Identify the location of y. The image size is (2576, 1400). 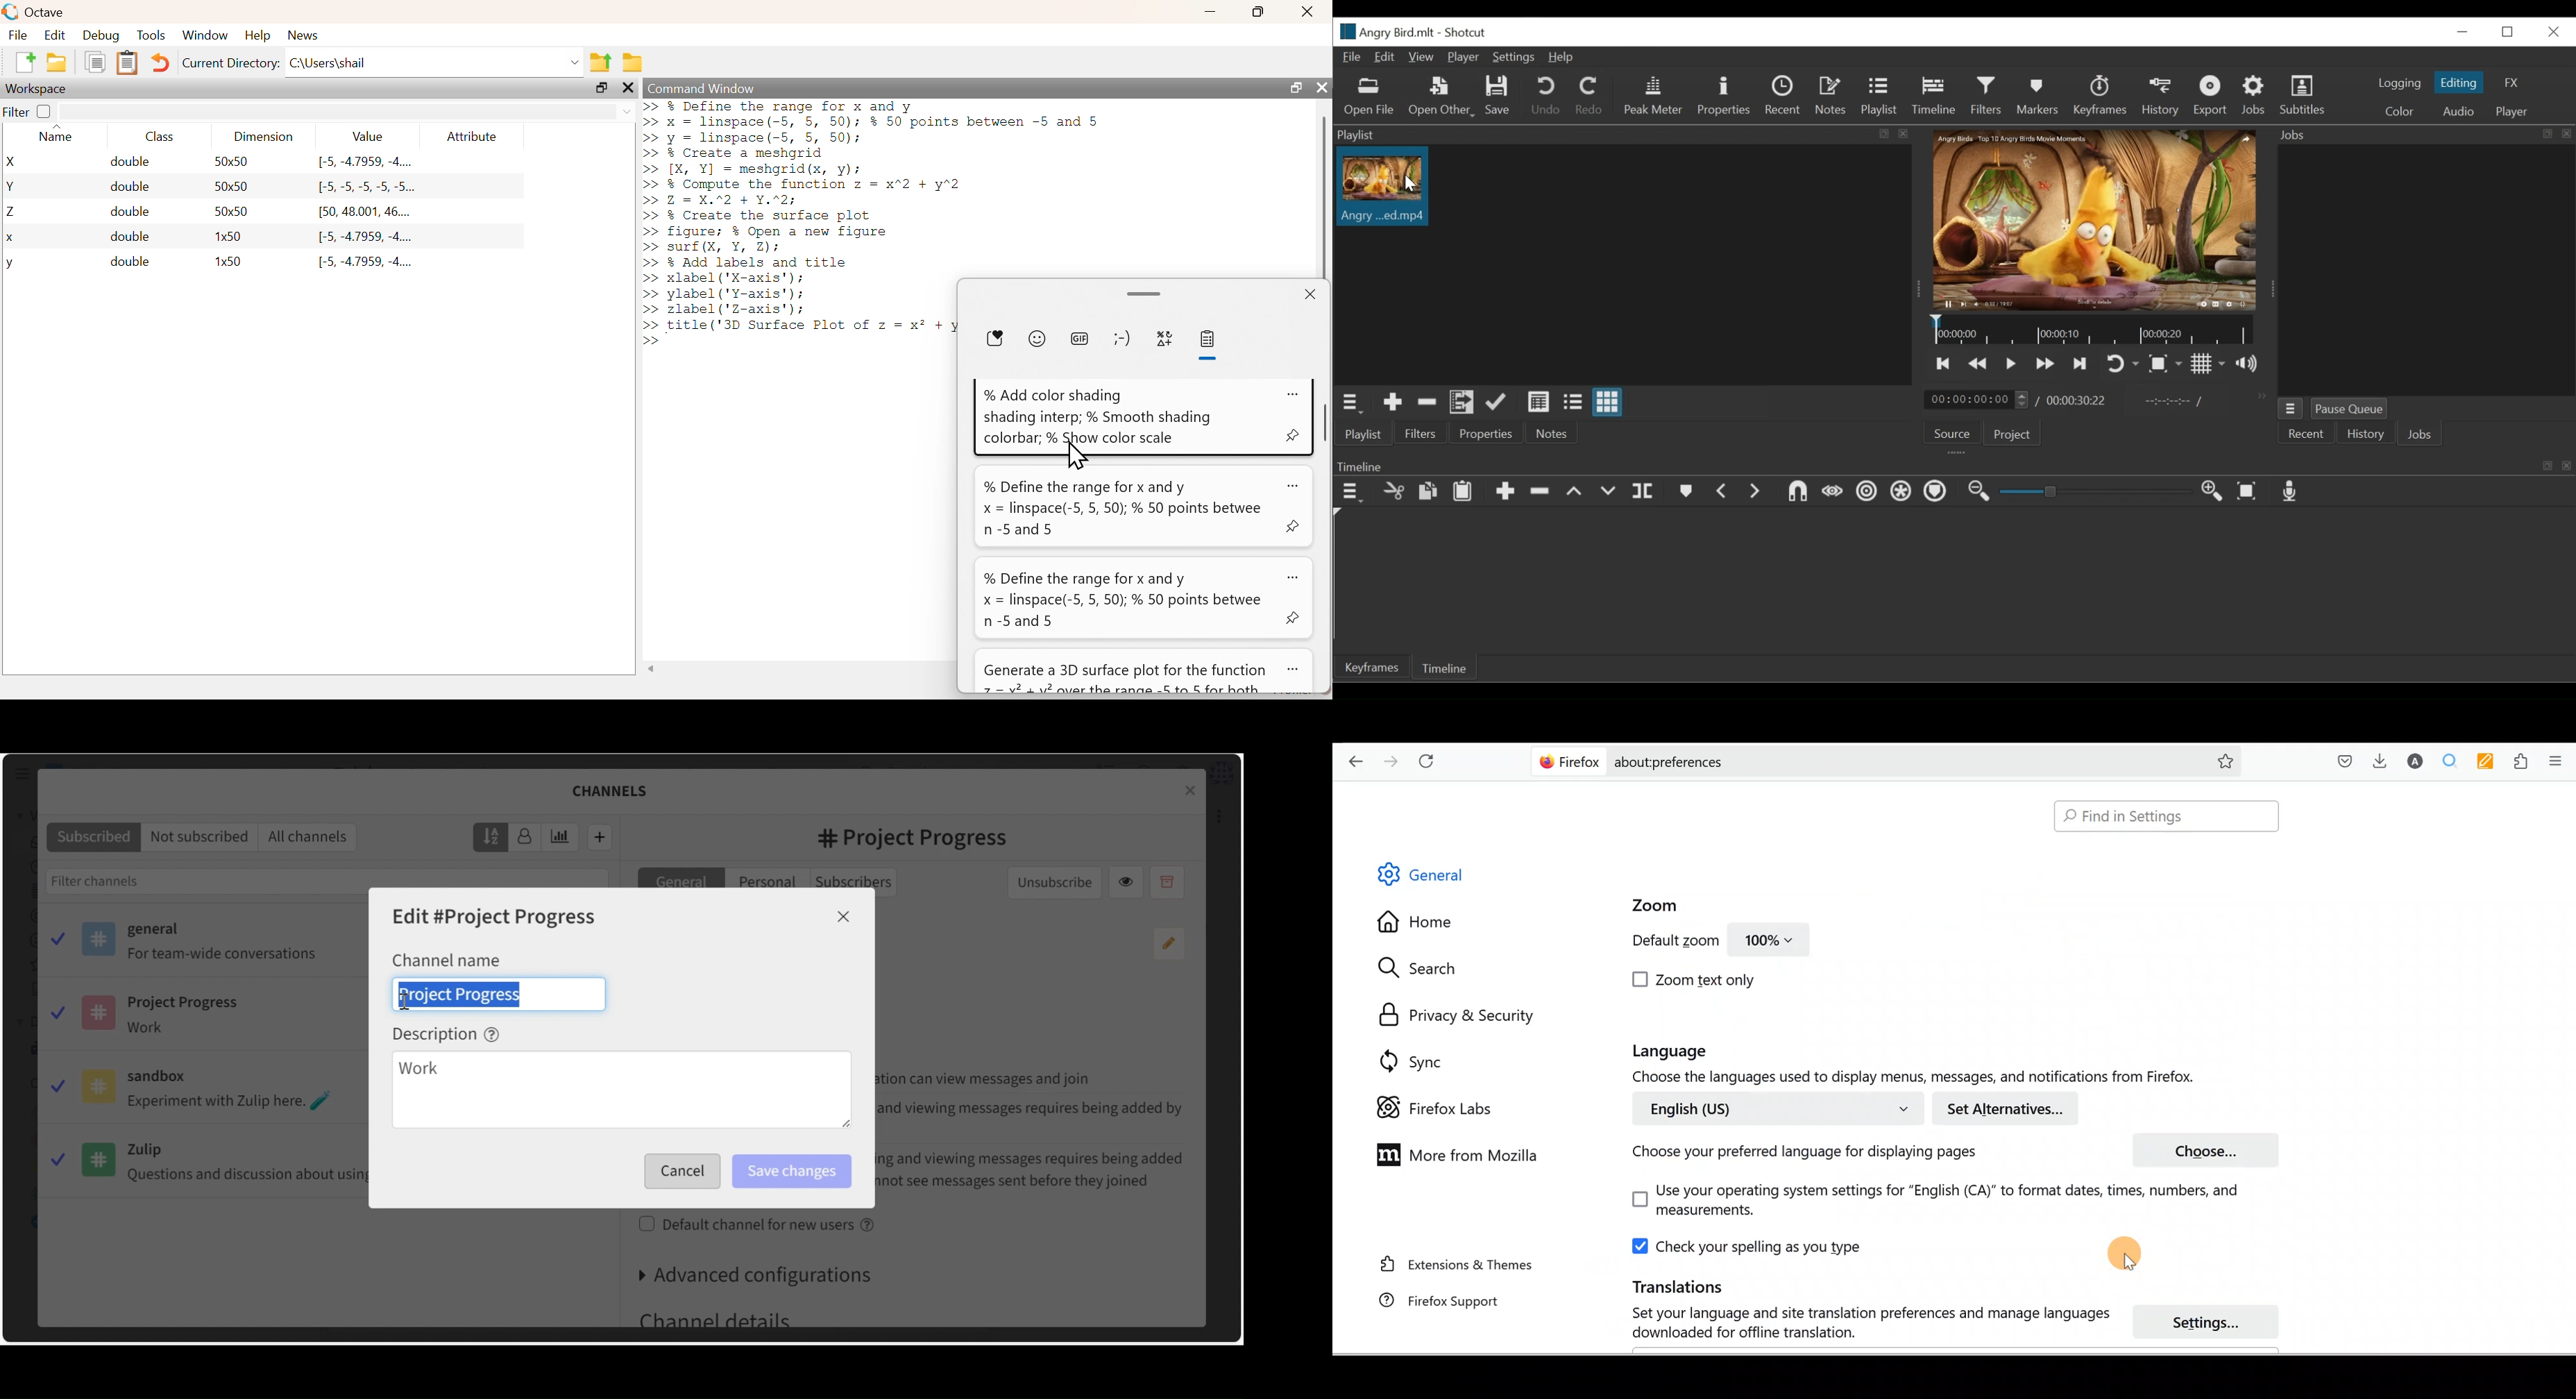
(10, 264).